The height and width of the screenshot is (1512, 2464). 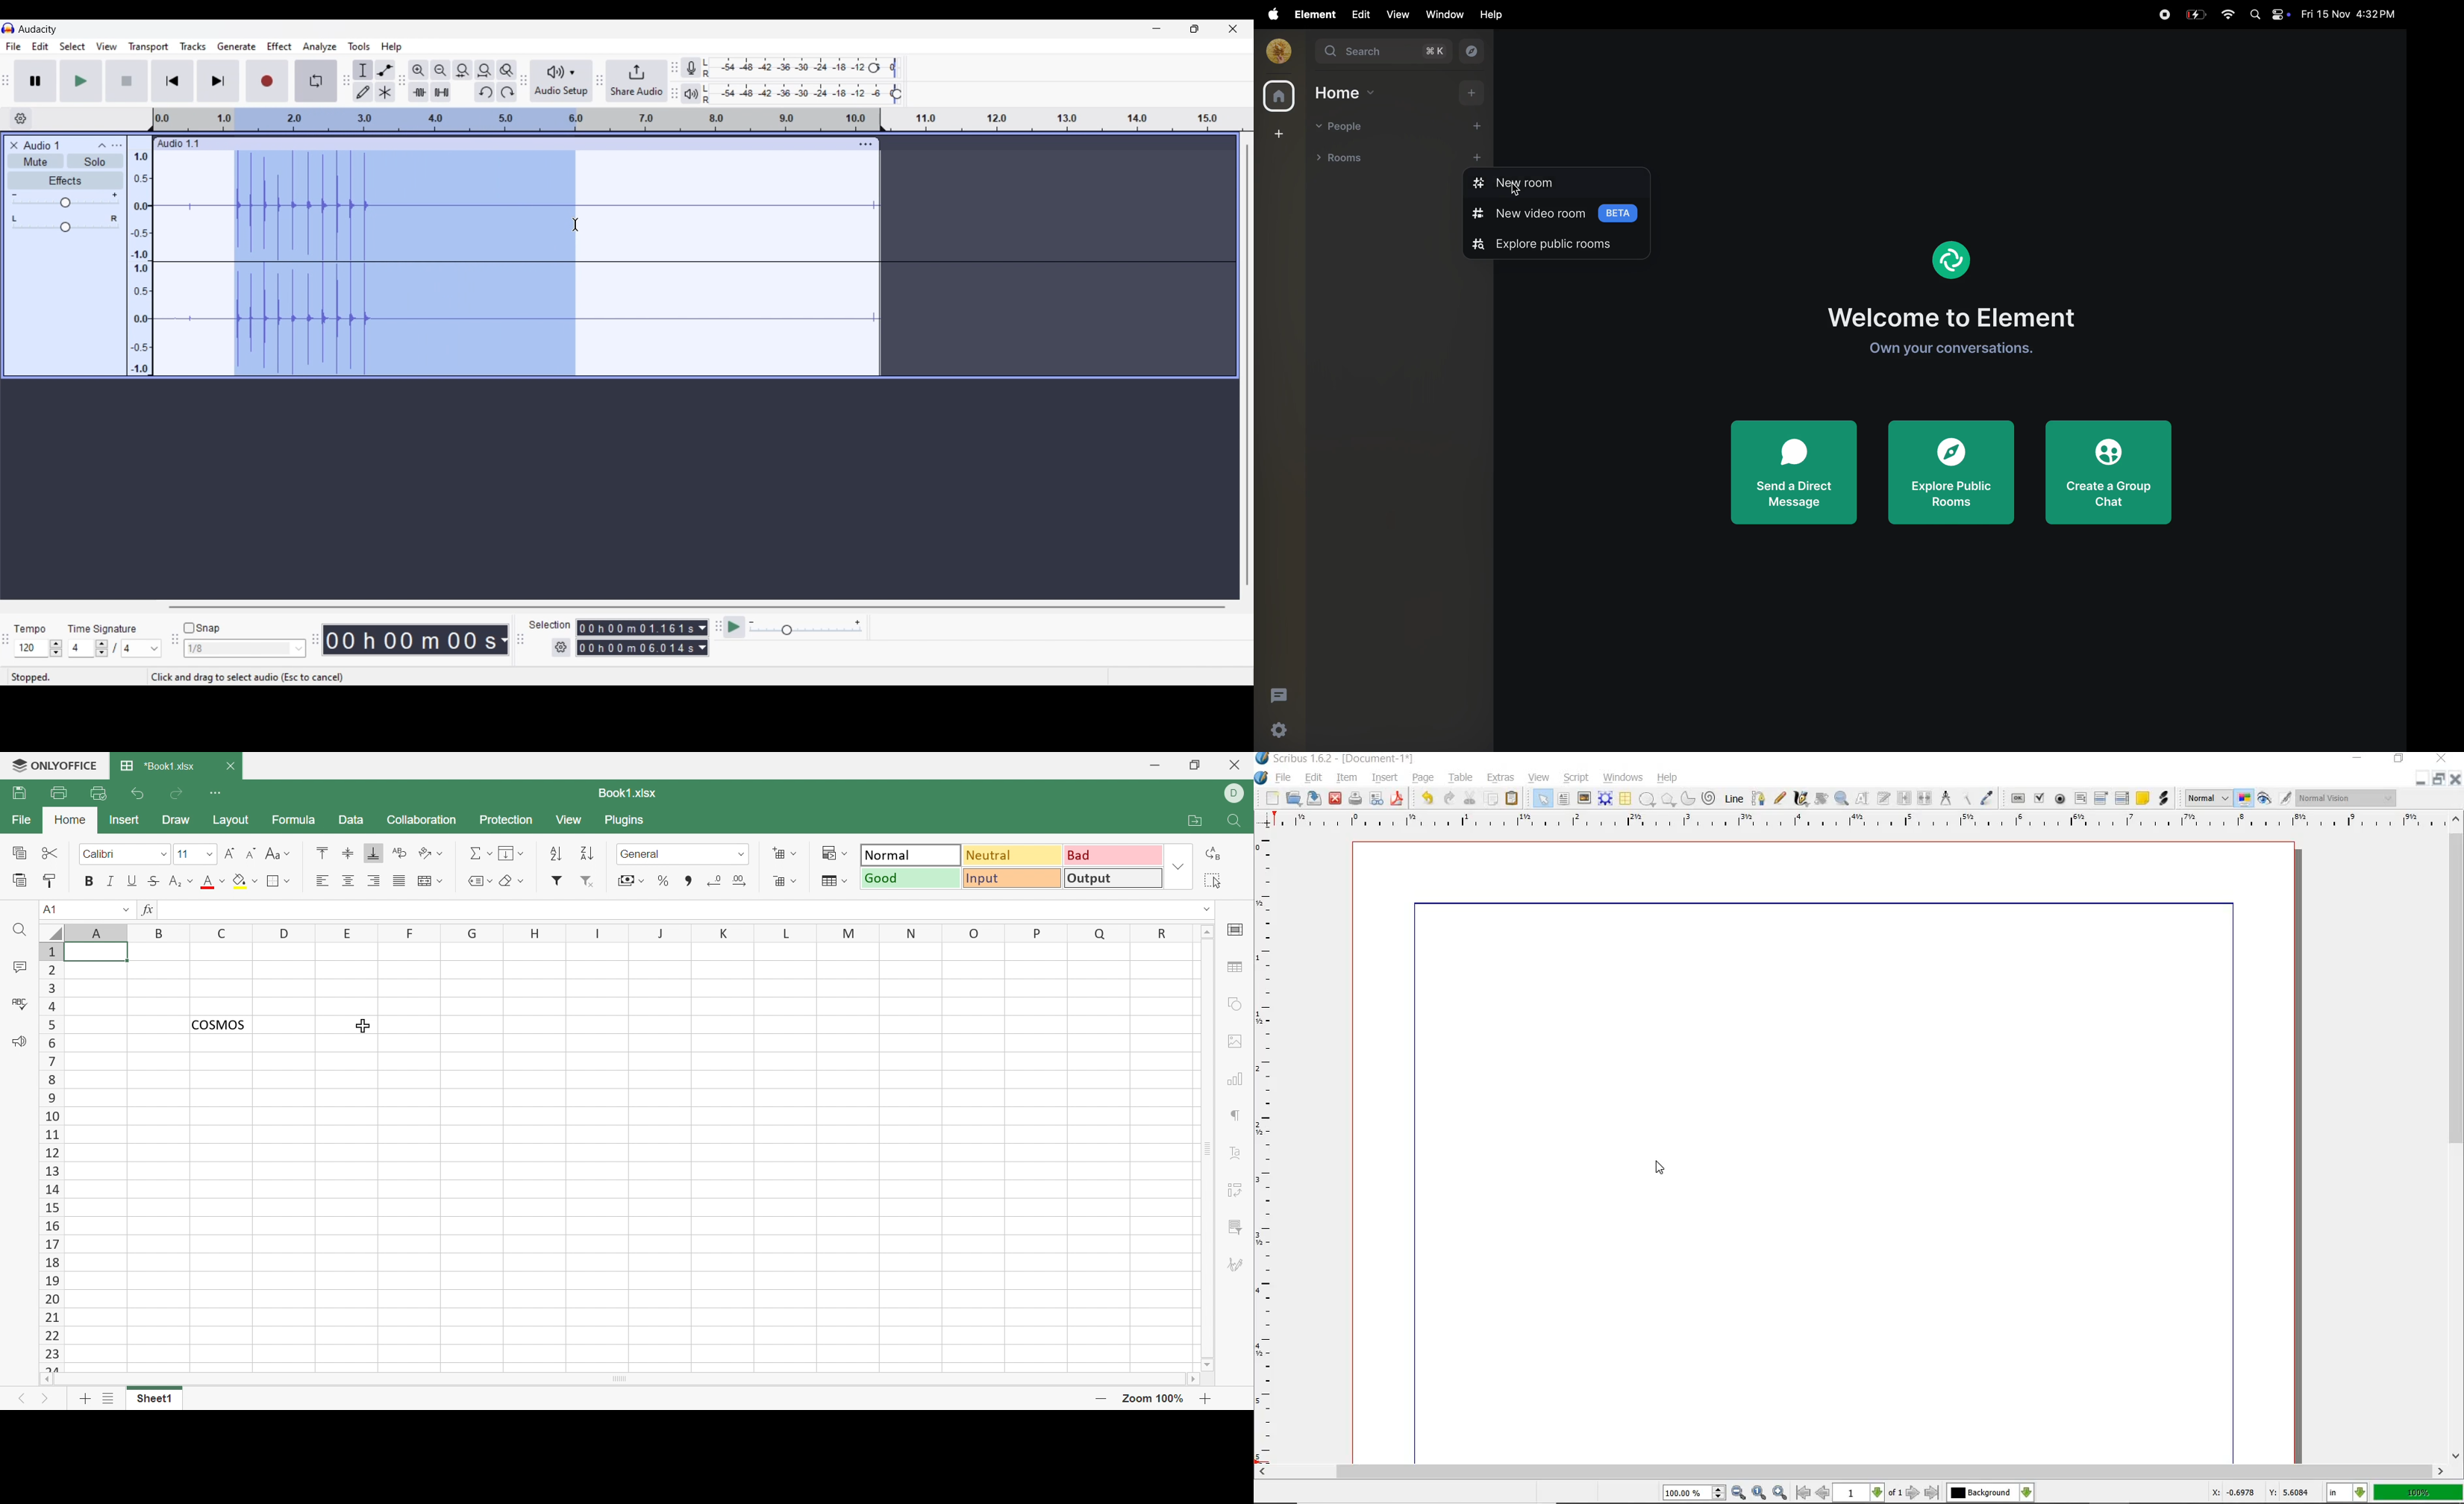 I want to click on EDIT CONTENTS OF FRAME, so click(x=1862, y=797).